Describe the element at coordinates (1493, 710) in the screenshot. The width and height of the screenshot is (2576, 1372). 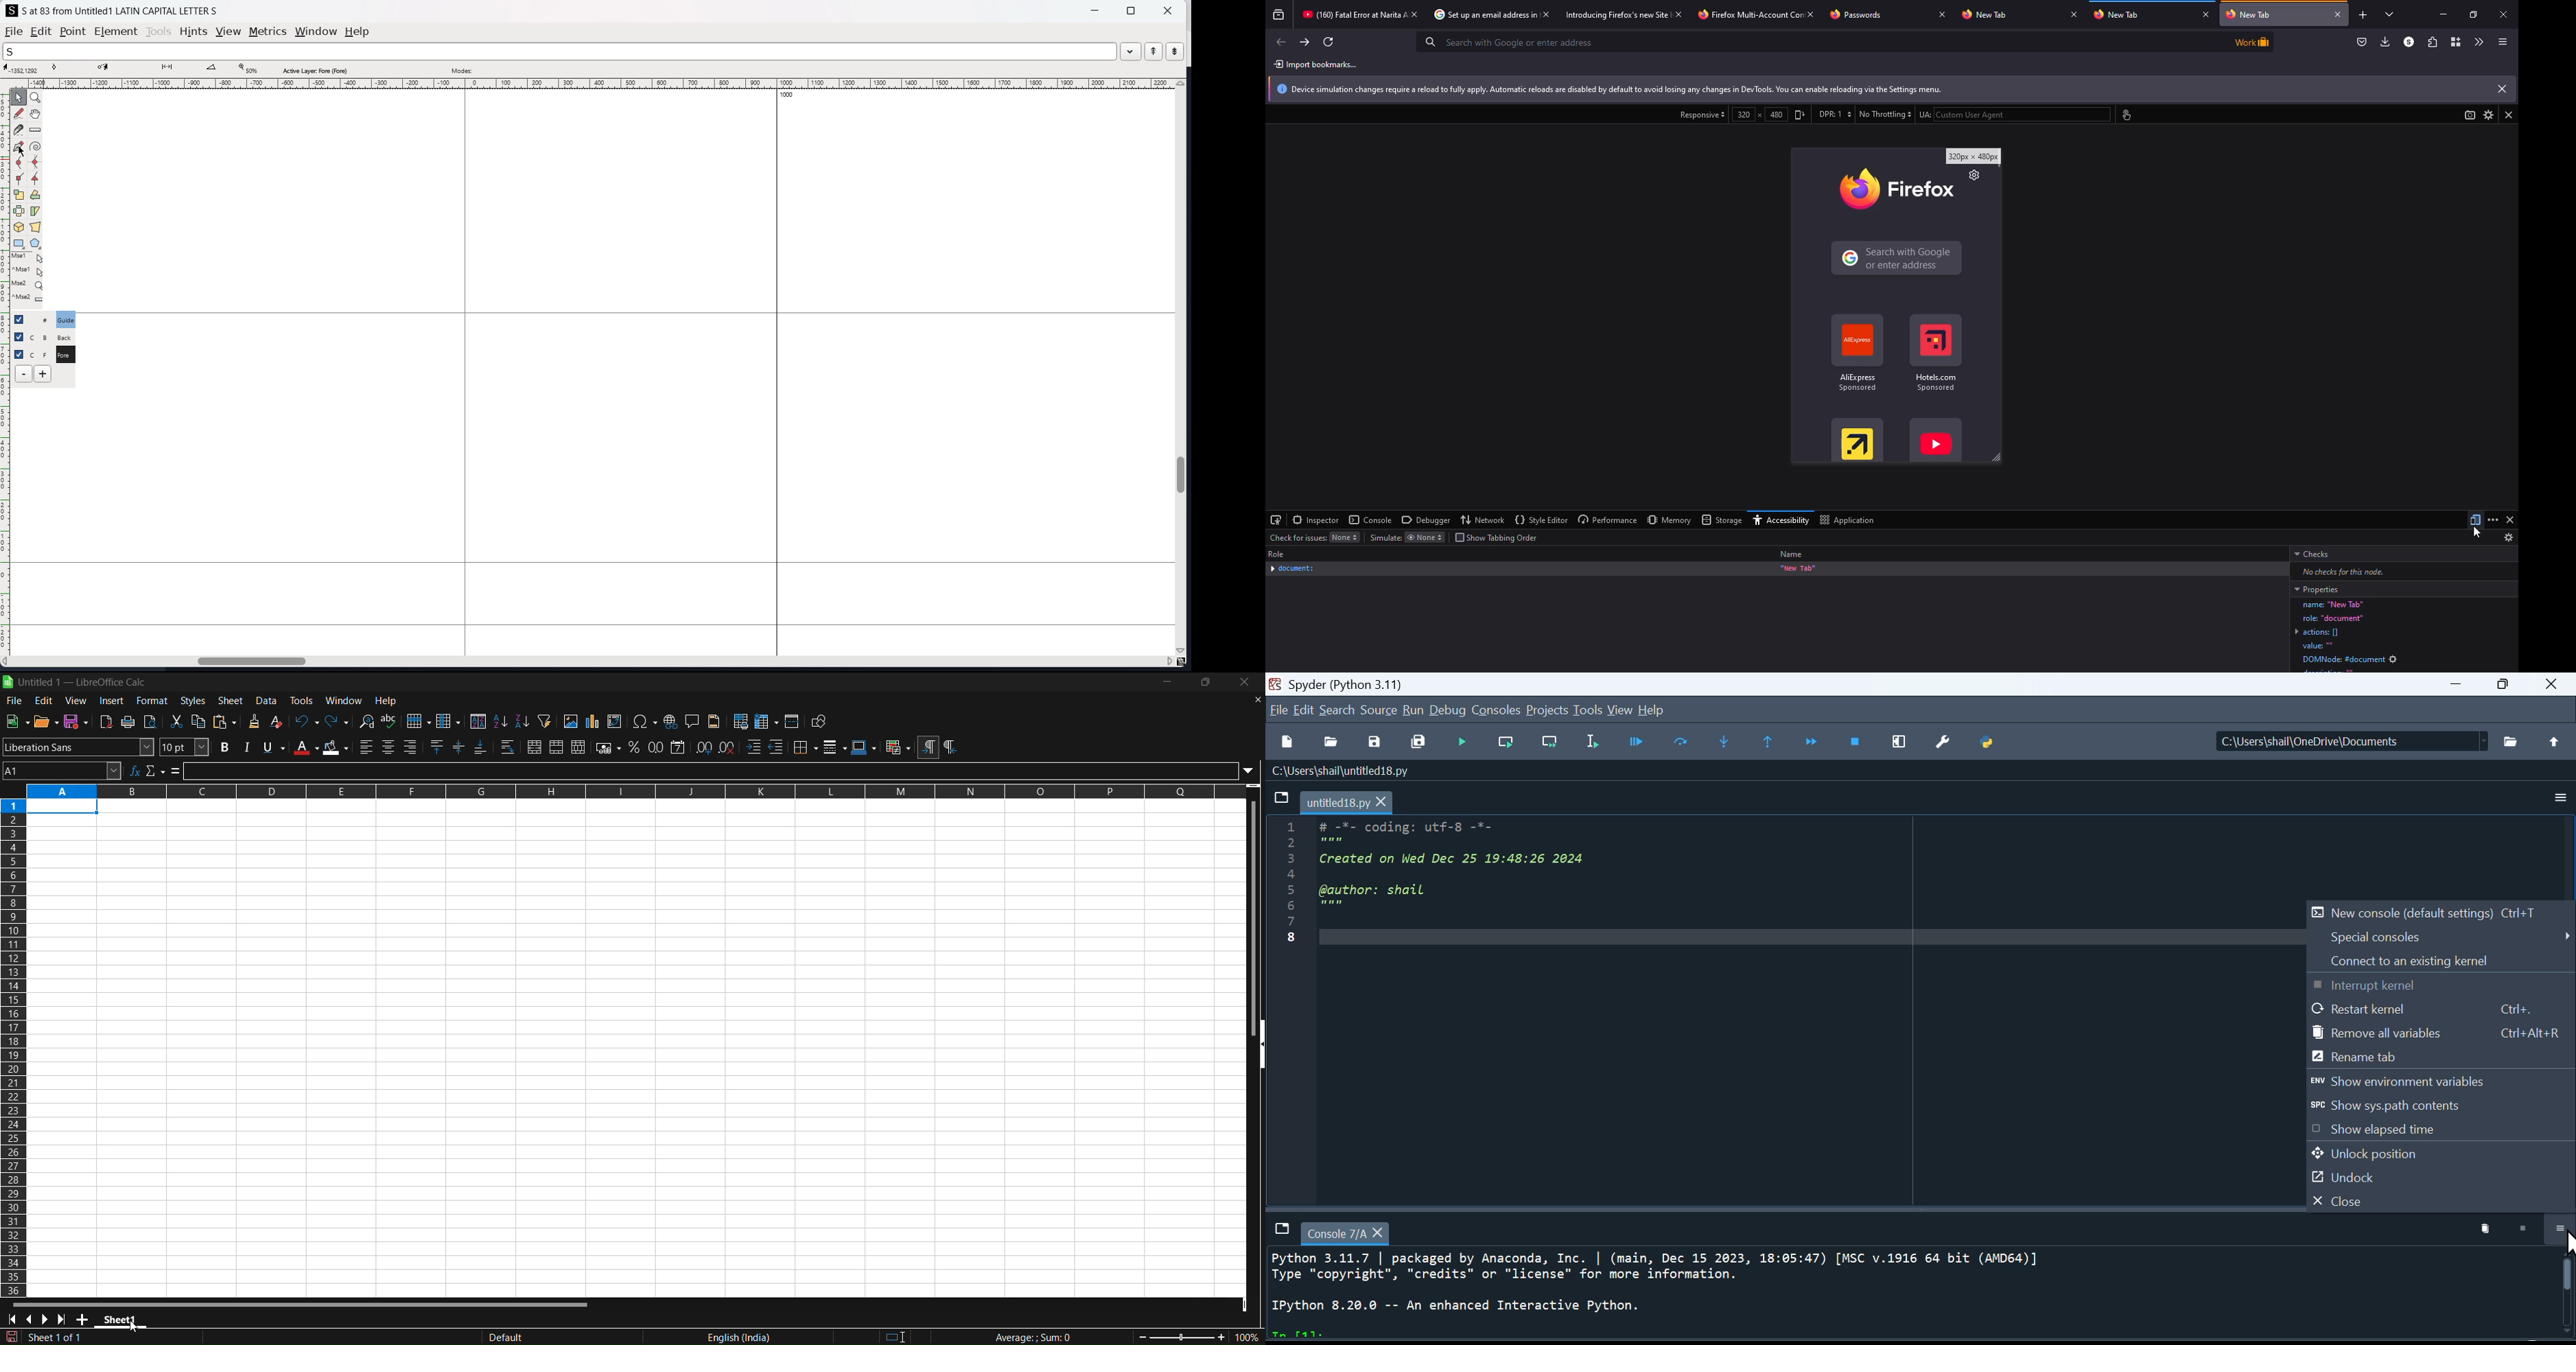
I see `consoles` at that location.